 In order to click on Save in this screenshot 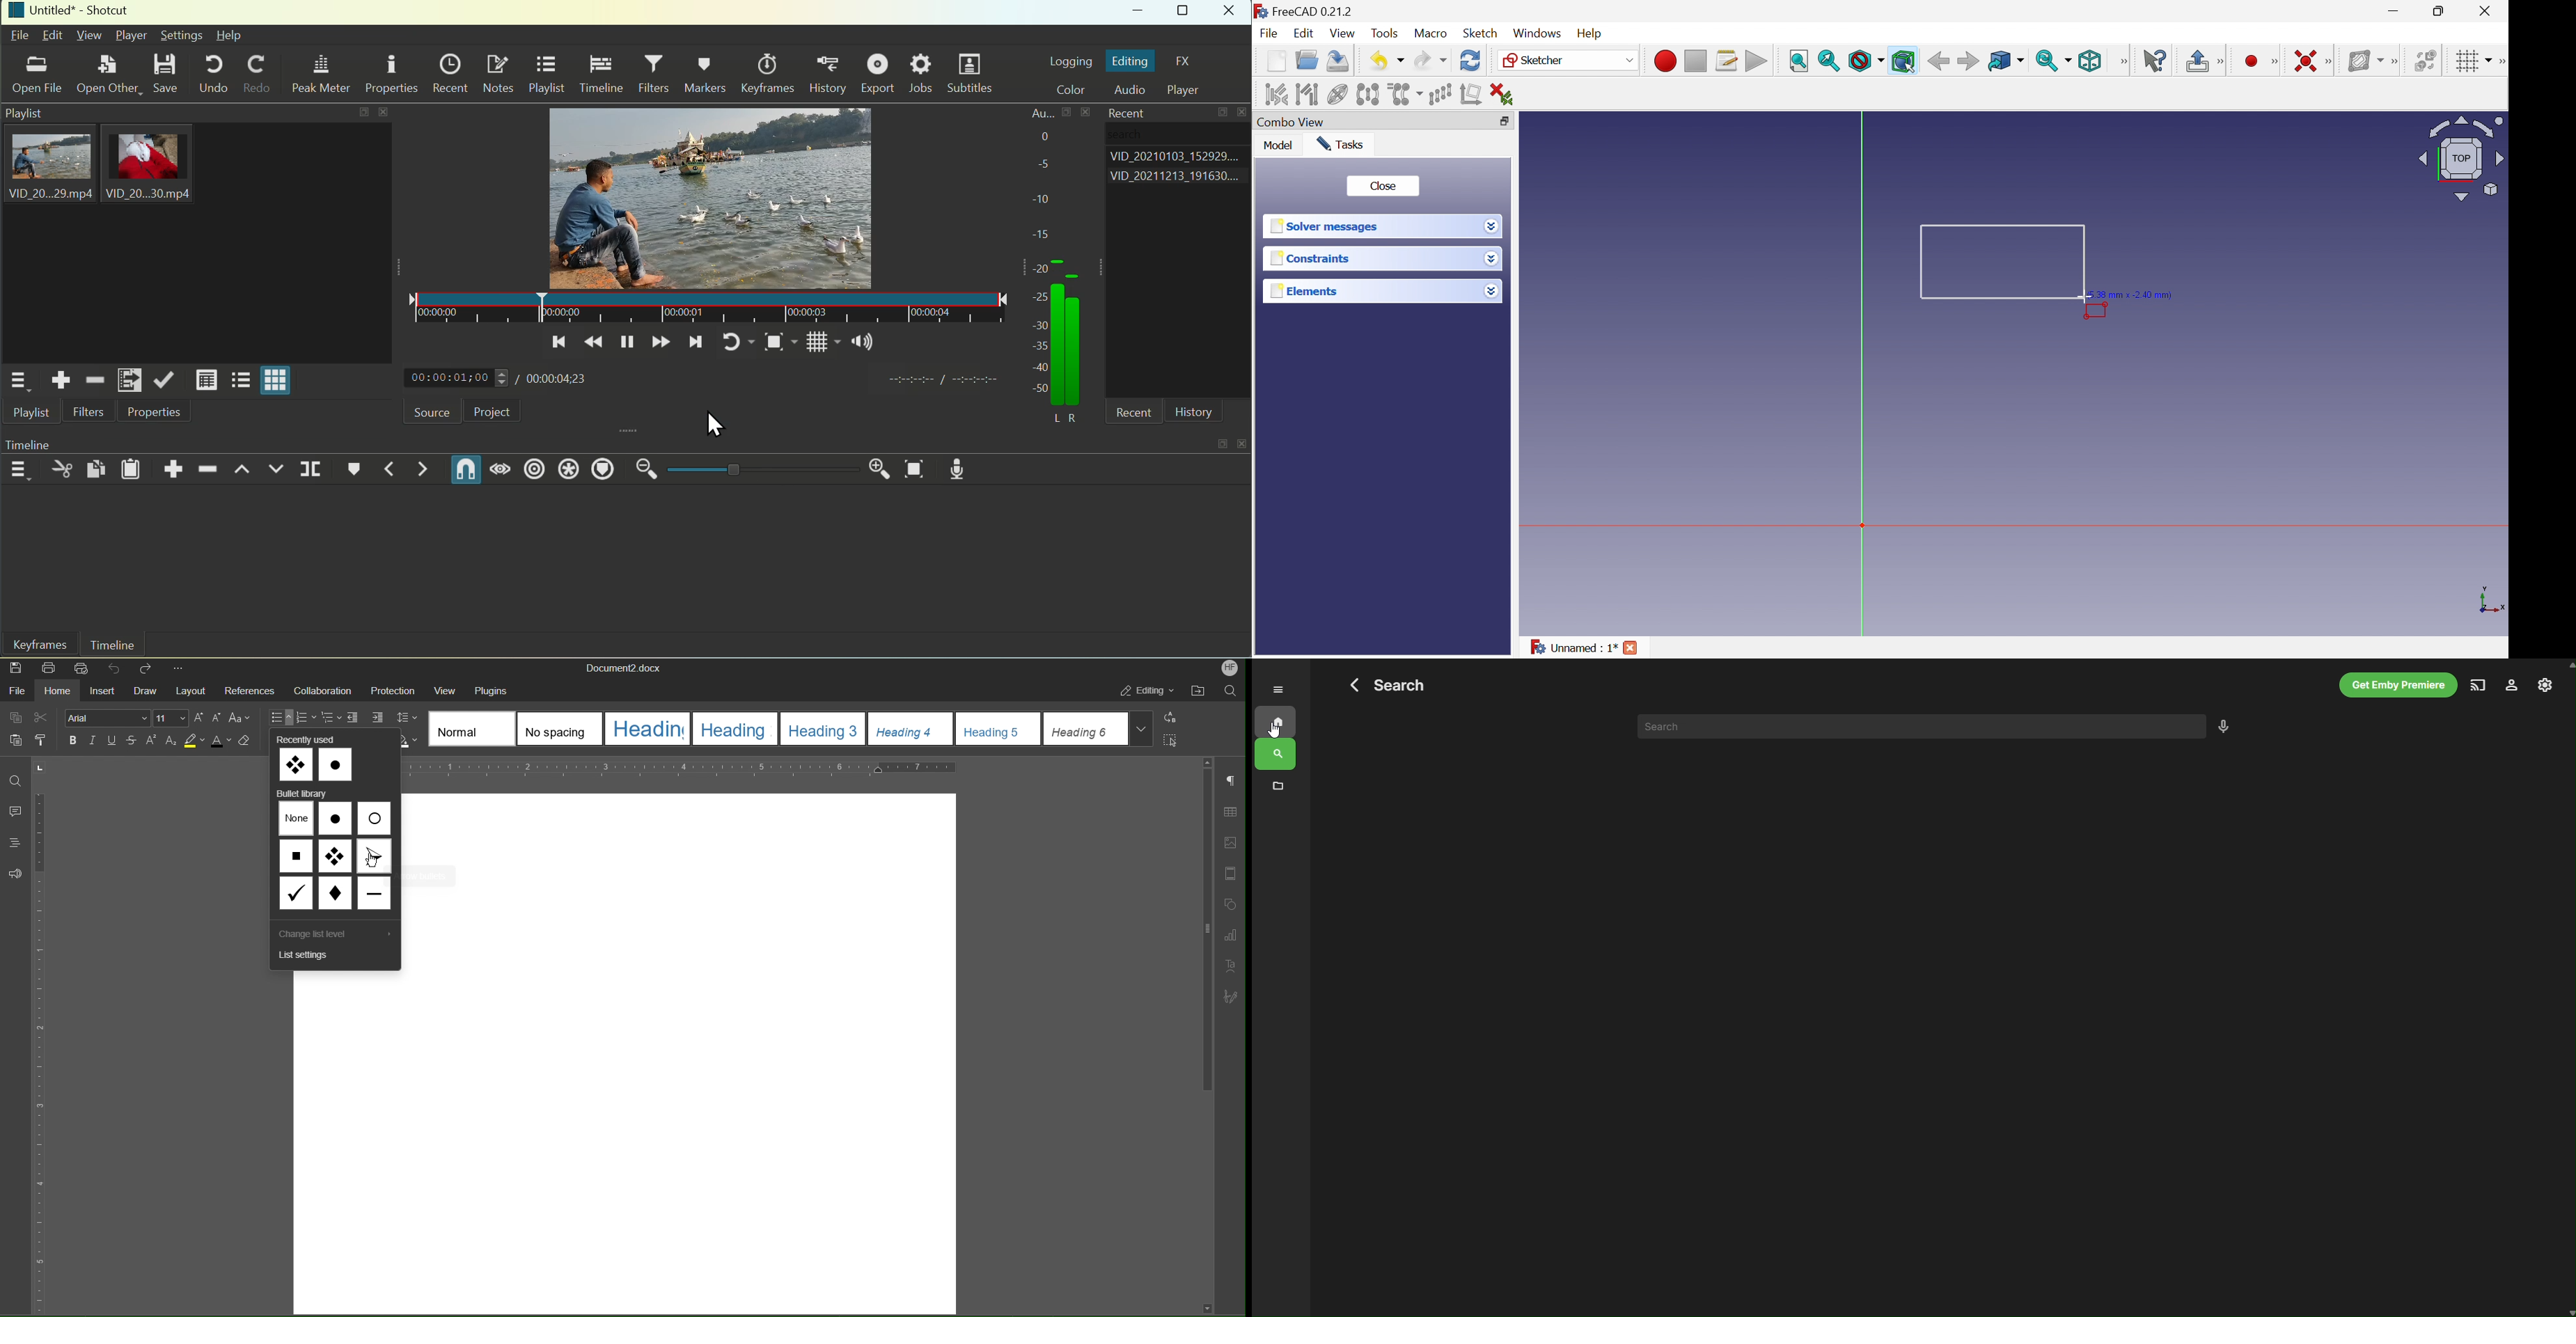, I will do `click(167, 74)`.